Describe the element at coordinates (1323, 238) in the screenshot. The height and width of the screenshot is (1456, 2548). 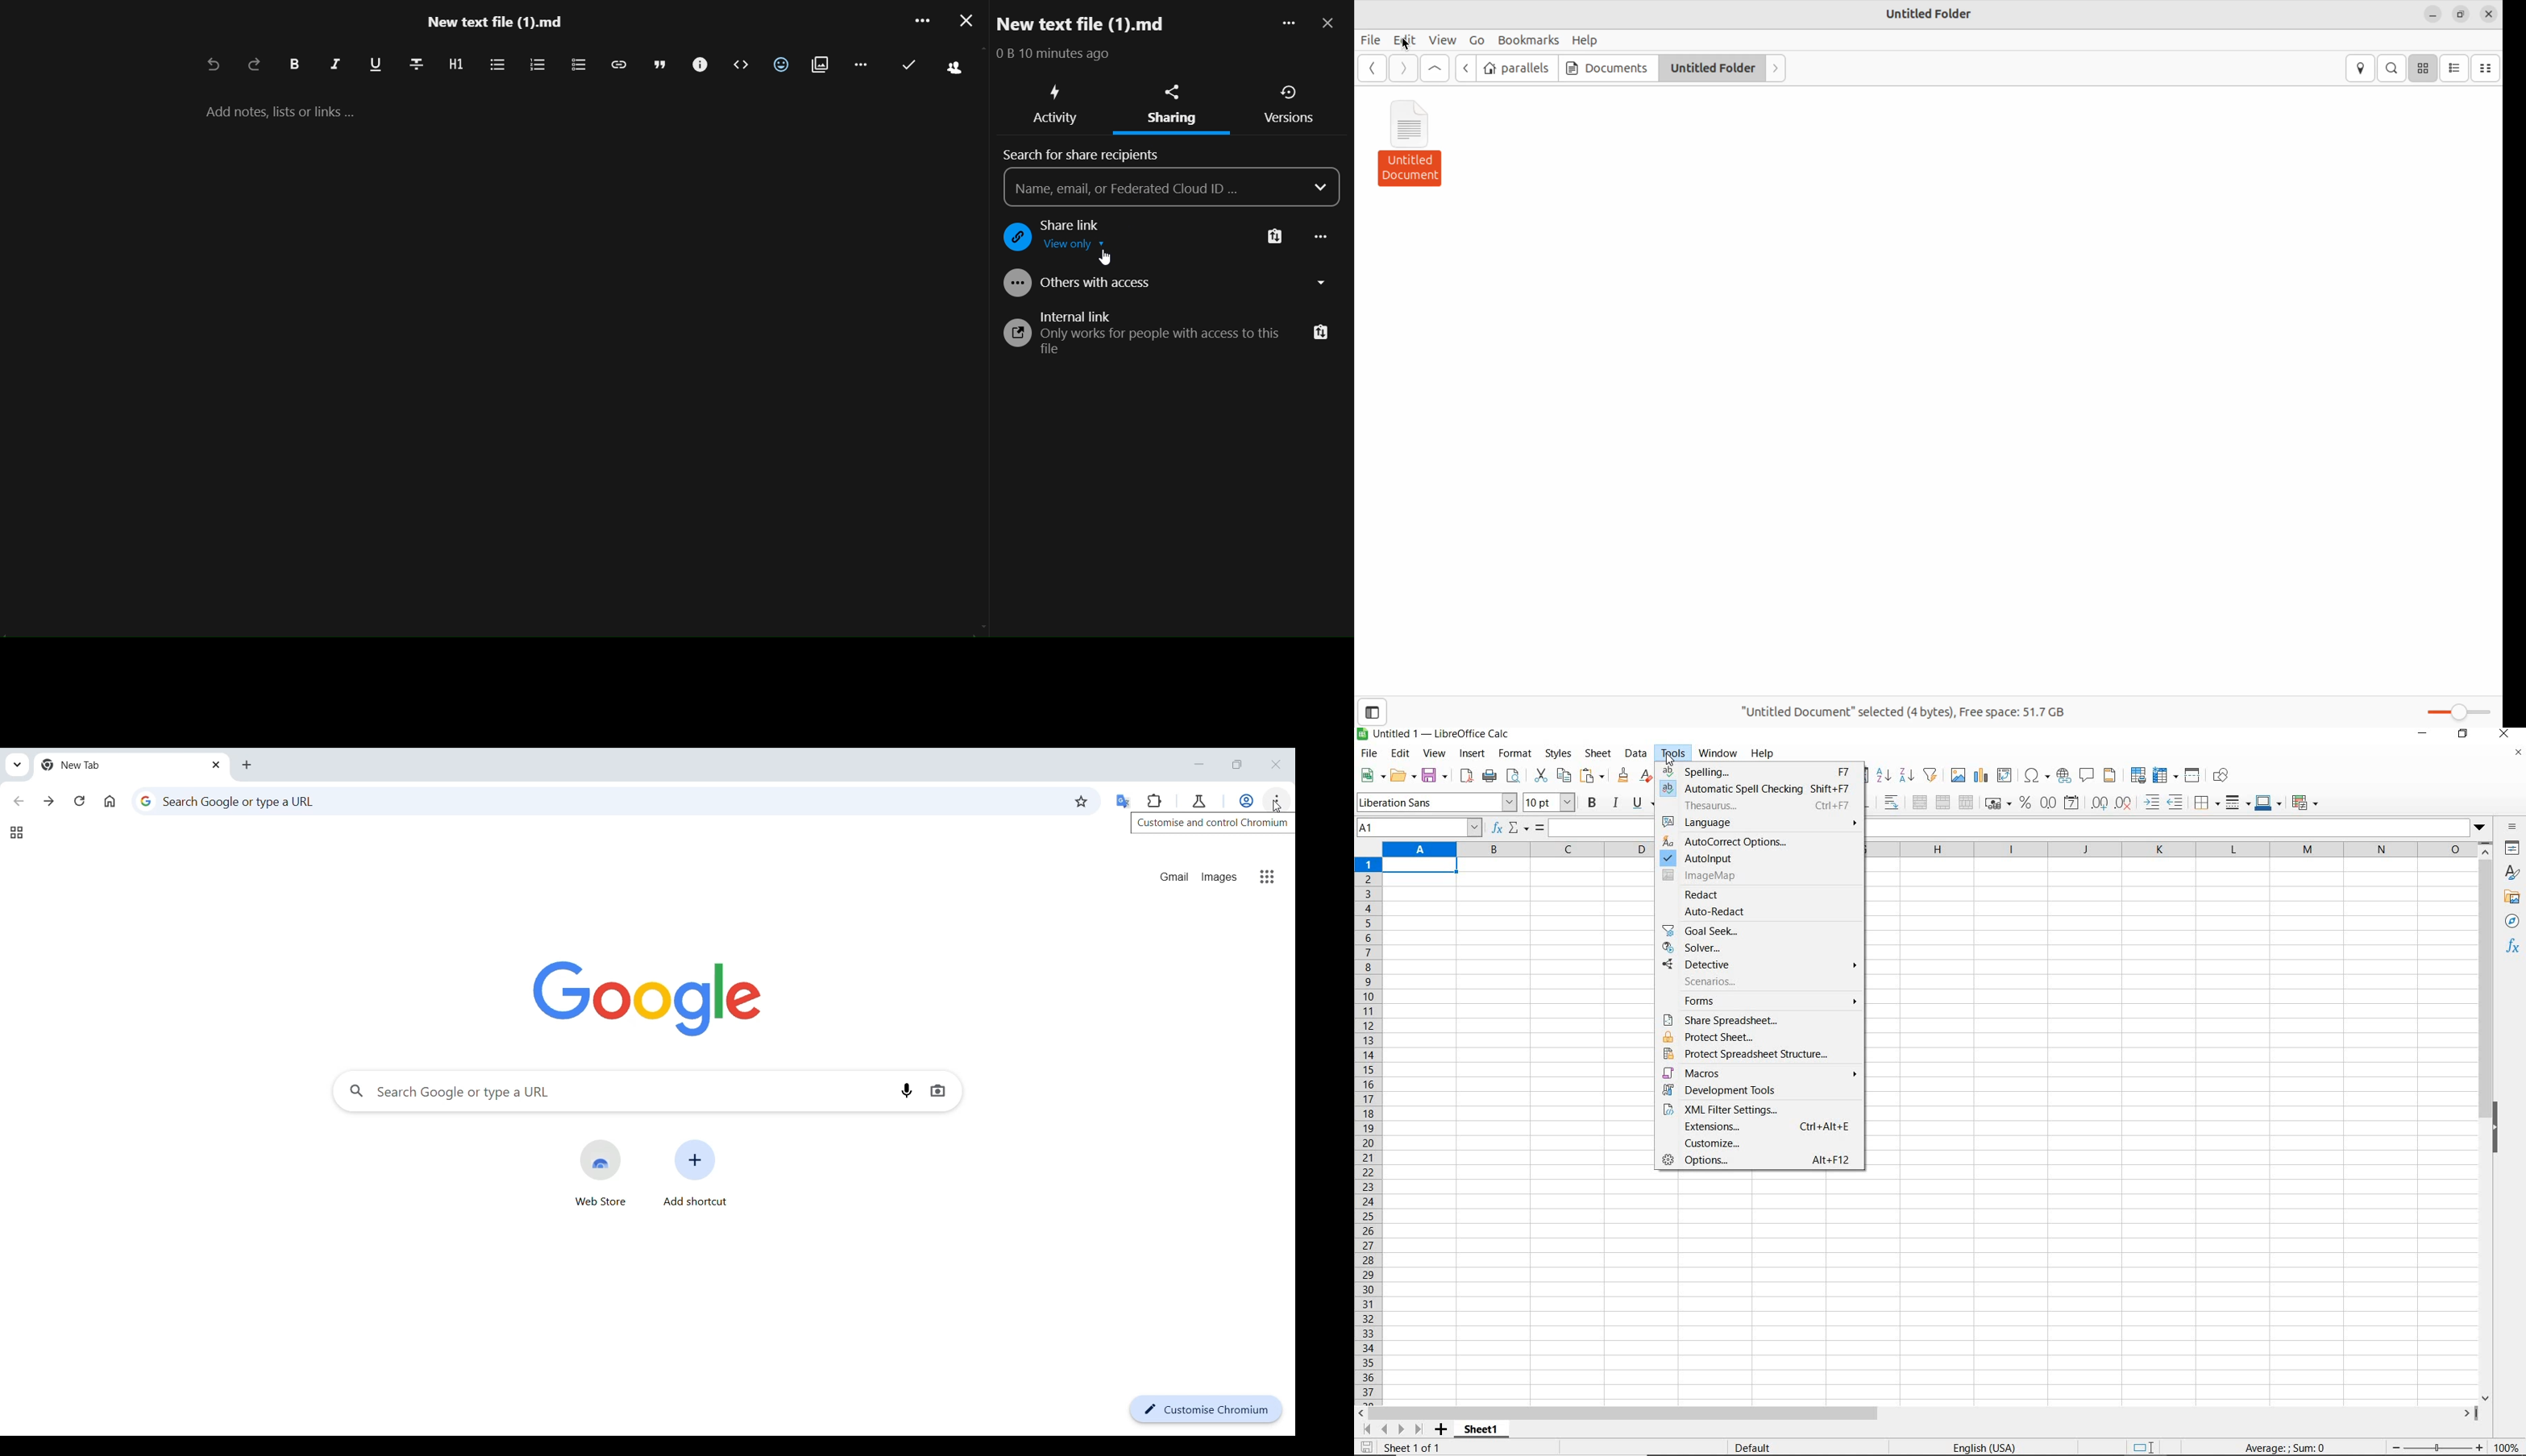
I see `more` at that location.